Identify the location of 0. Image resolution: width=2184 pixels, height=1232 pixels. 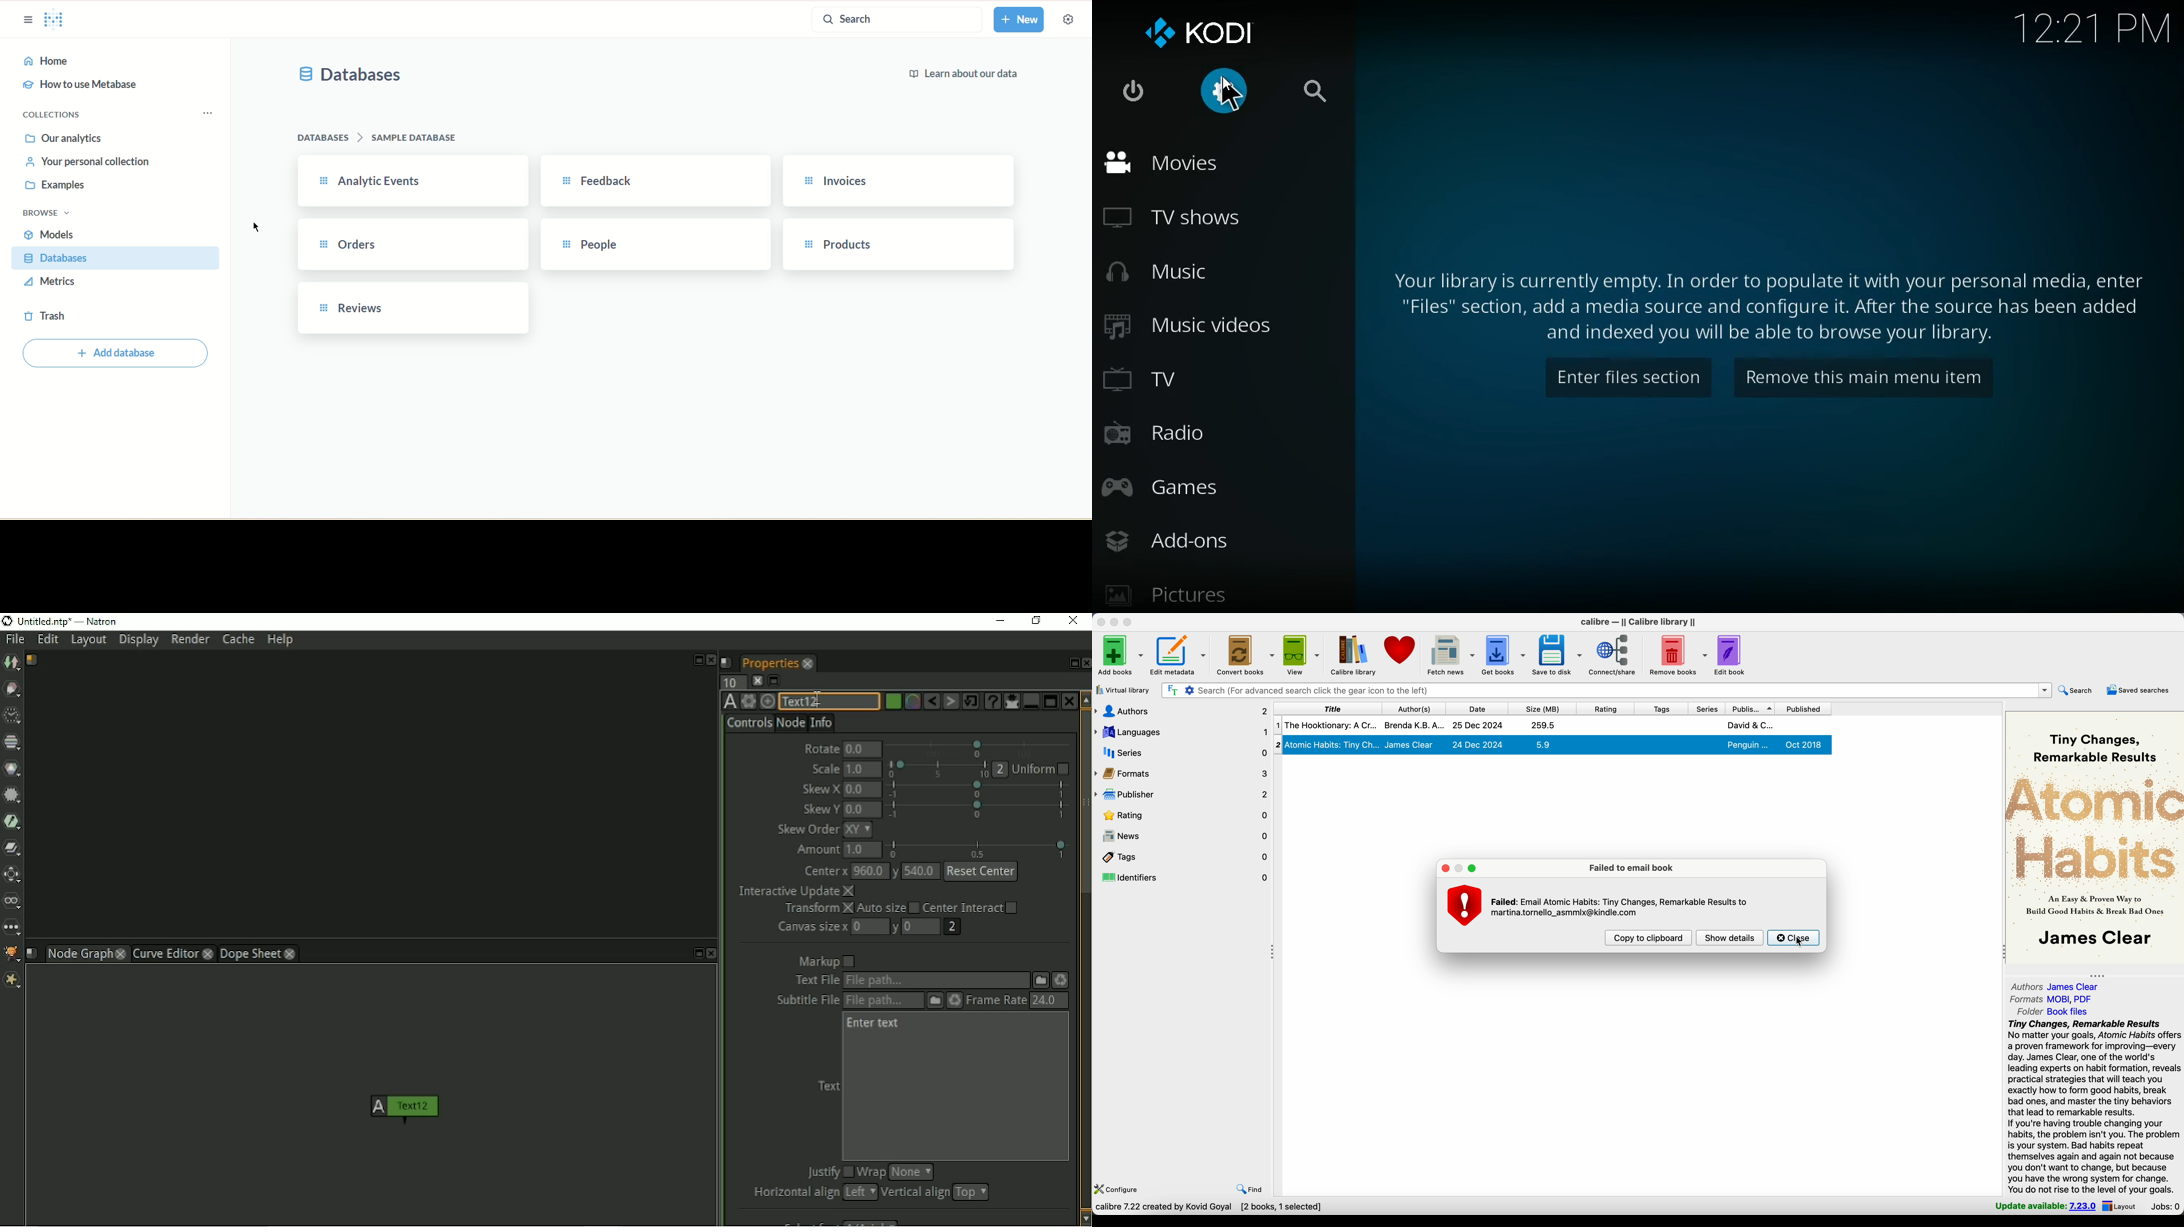
(870, 925).